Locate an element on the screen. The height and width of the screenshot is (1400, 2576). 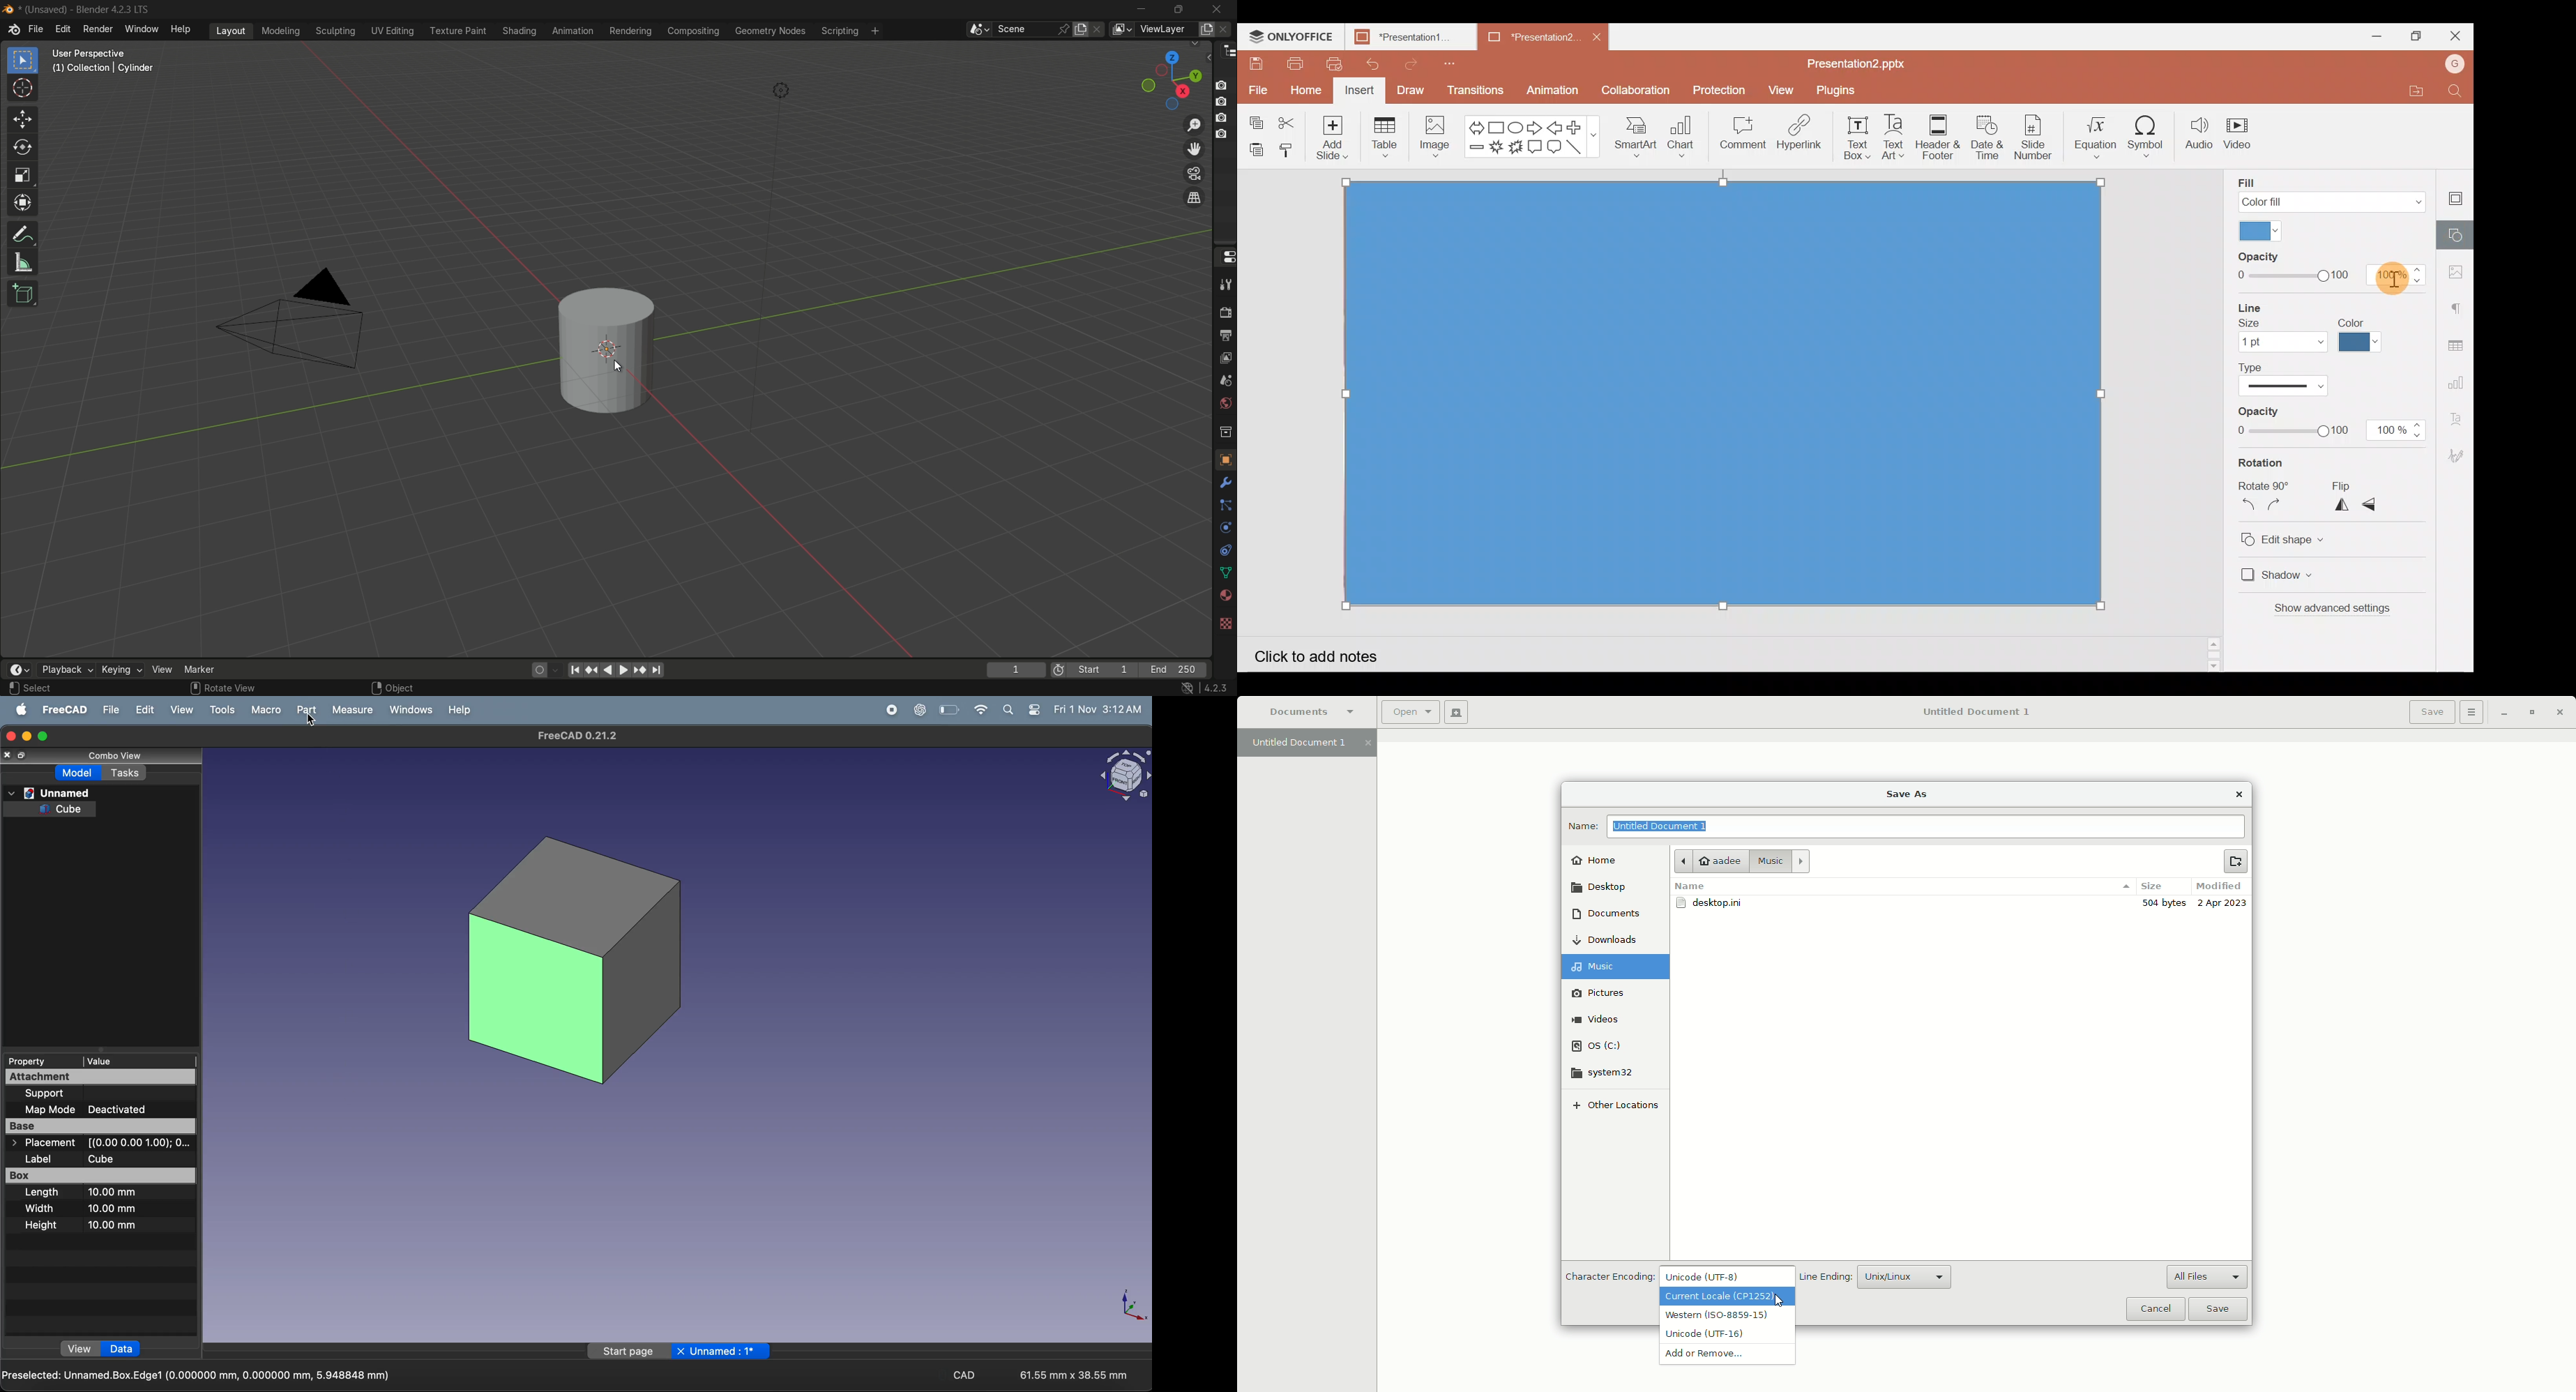
freecad is located at coordinates (64, 709).